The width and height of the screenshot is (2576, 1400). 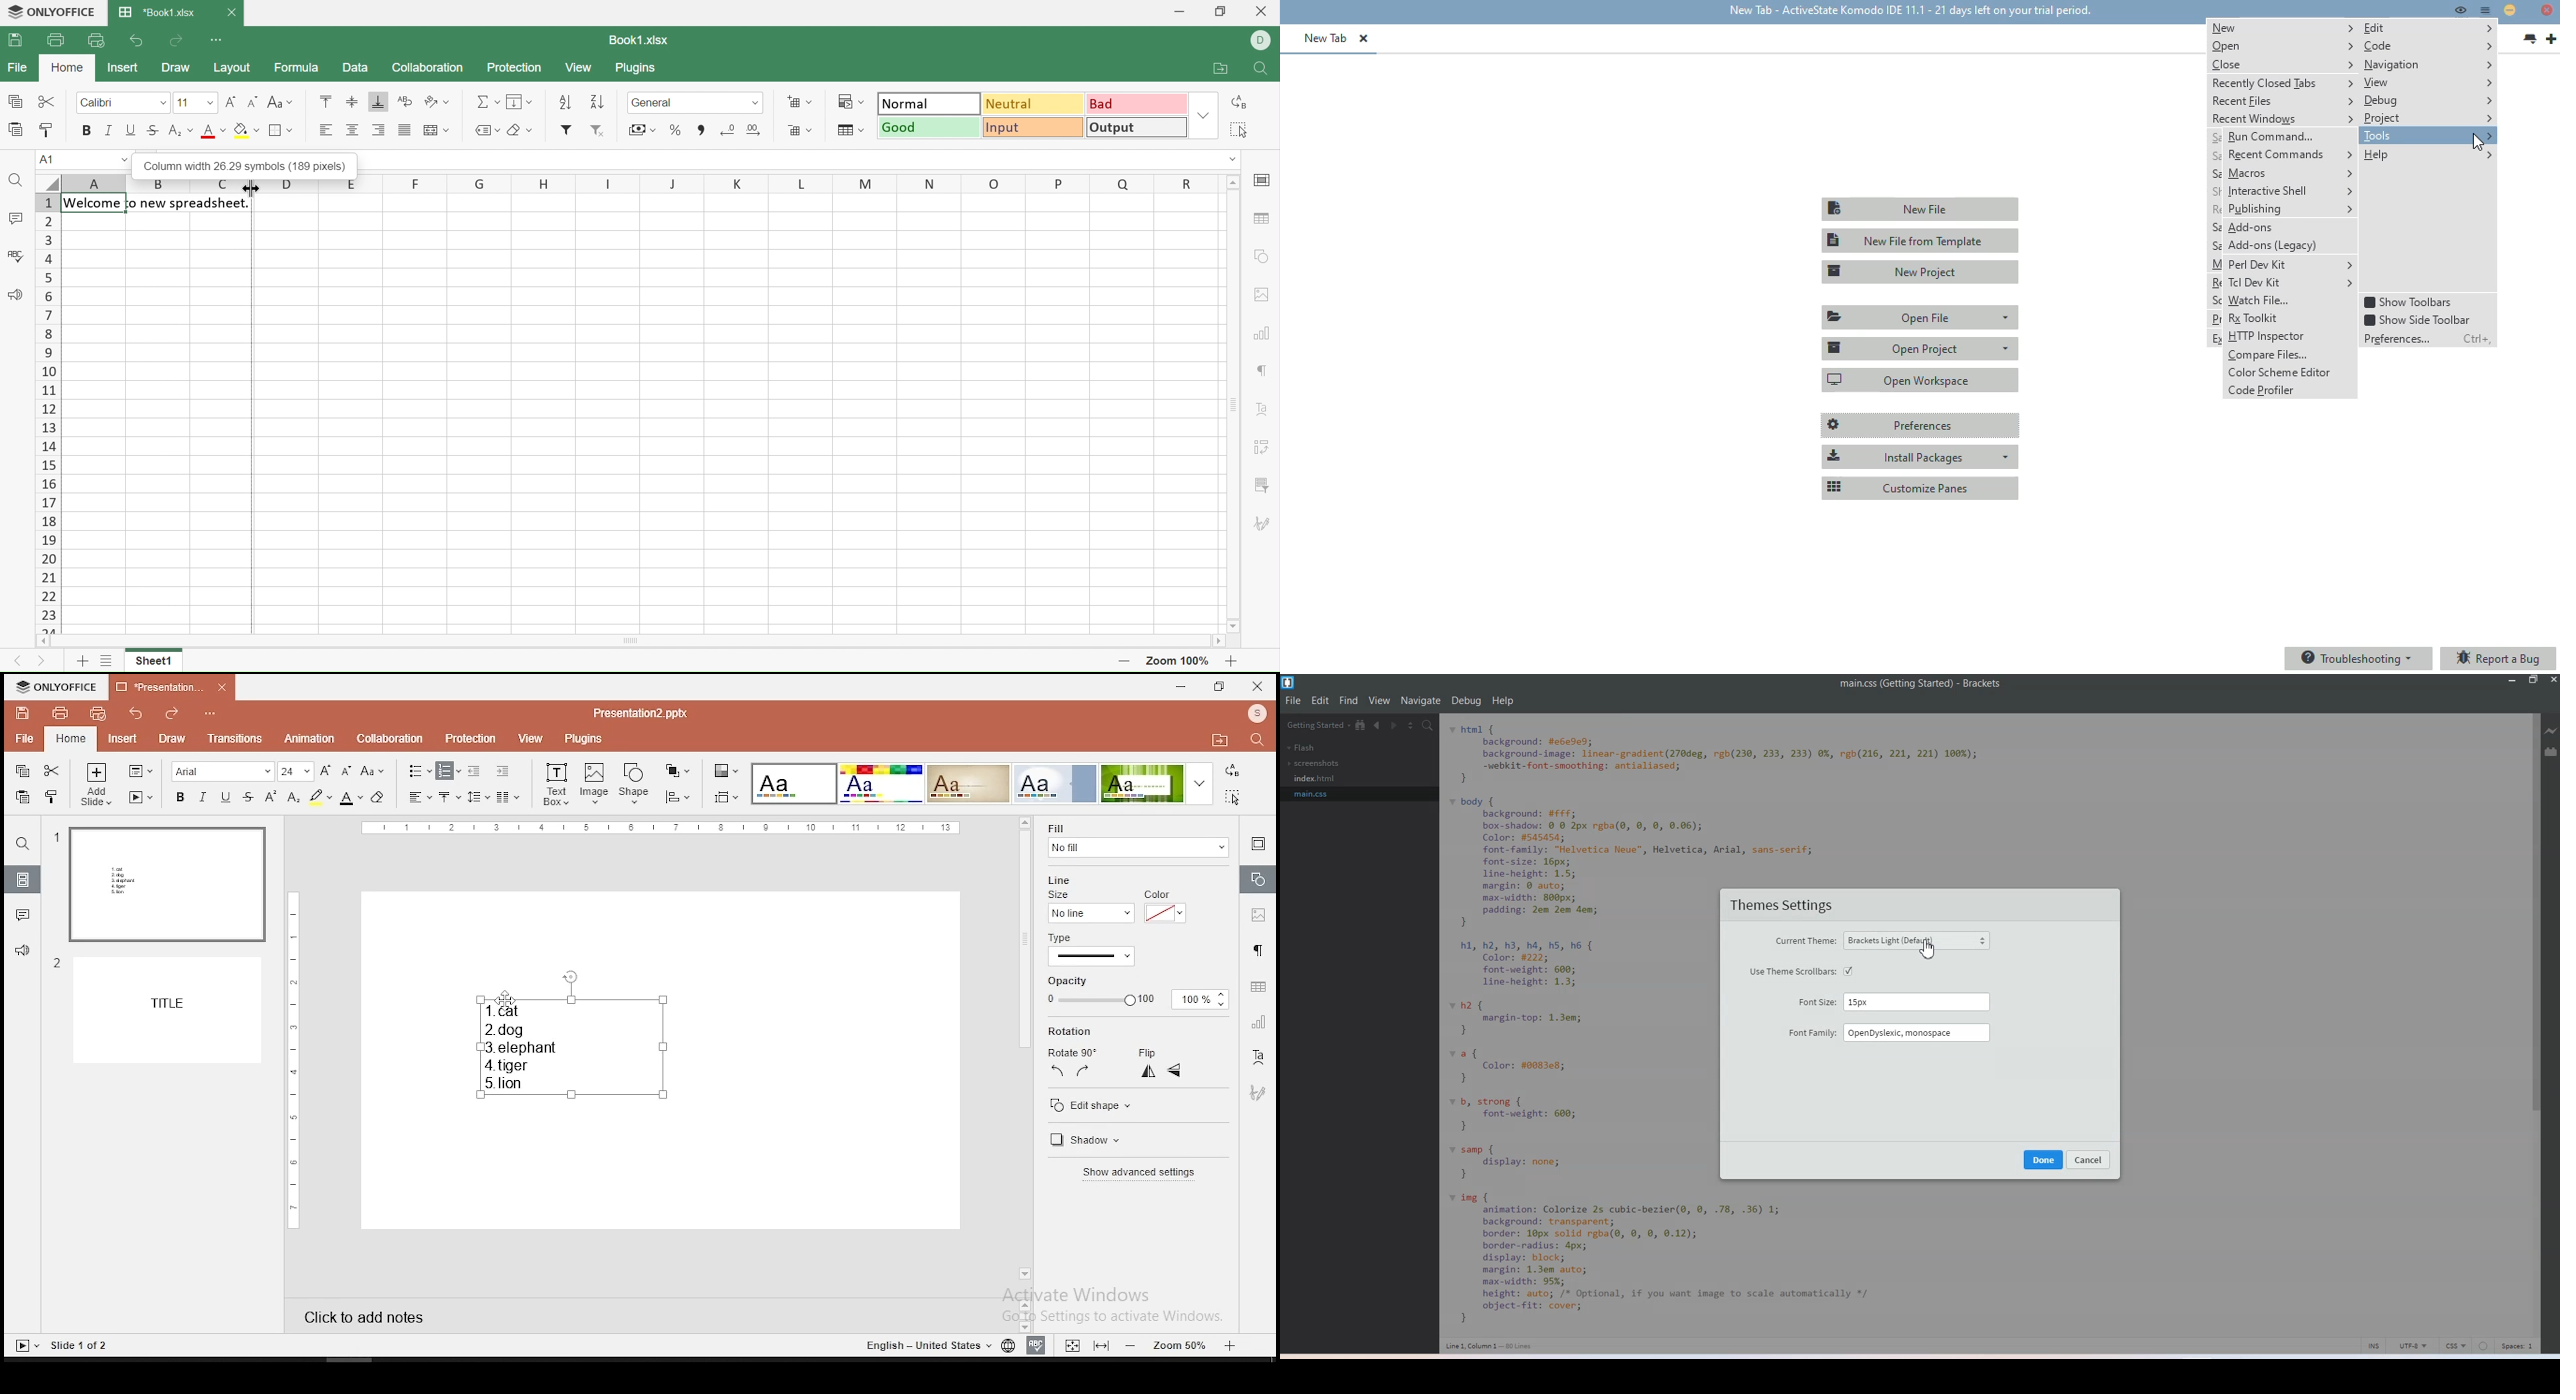 What do you see at coordinates (1920, 487) in the screenshot?
I see `customize panes` at bounding box center [1920, 487].